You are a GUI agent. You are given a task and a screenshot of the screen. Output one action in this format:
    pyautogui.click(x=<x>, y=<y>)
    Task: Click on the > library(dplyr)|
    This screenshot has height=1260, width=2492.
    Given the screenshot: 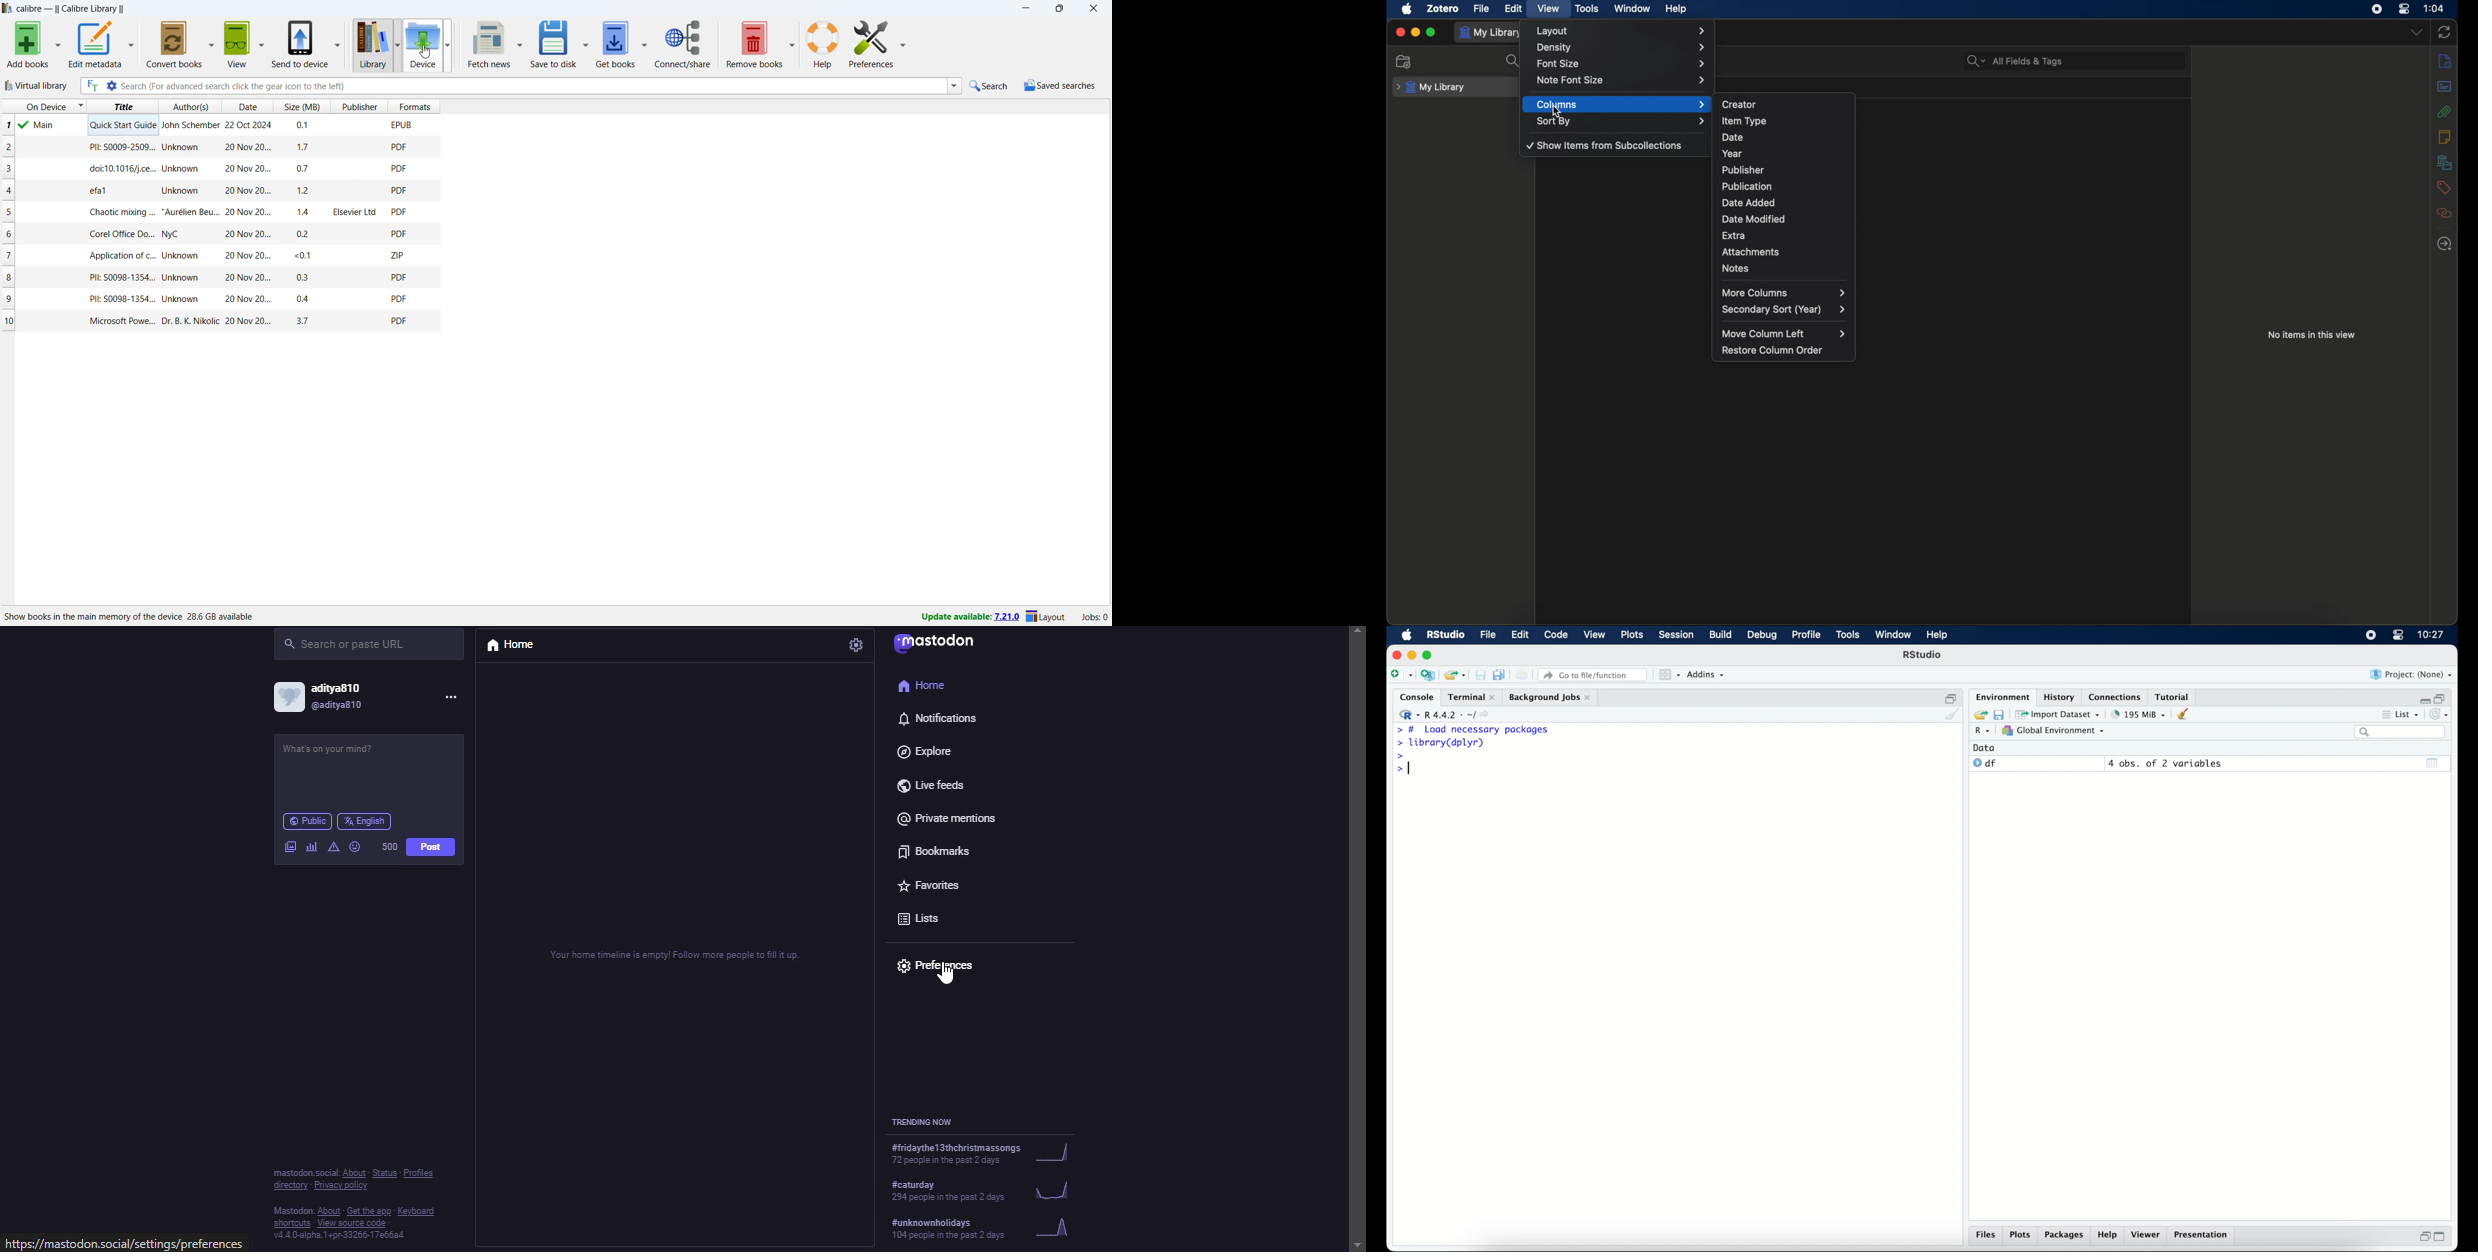 What is the action you would take?
    pyautogui.click(x=1443, y=743)
    